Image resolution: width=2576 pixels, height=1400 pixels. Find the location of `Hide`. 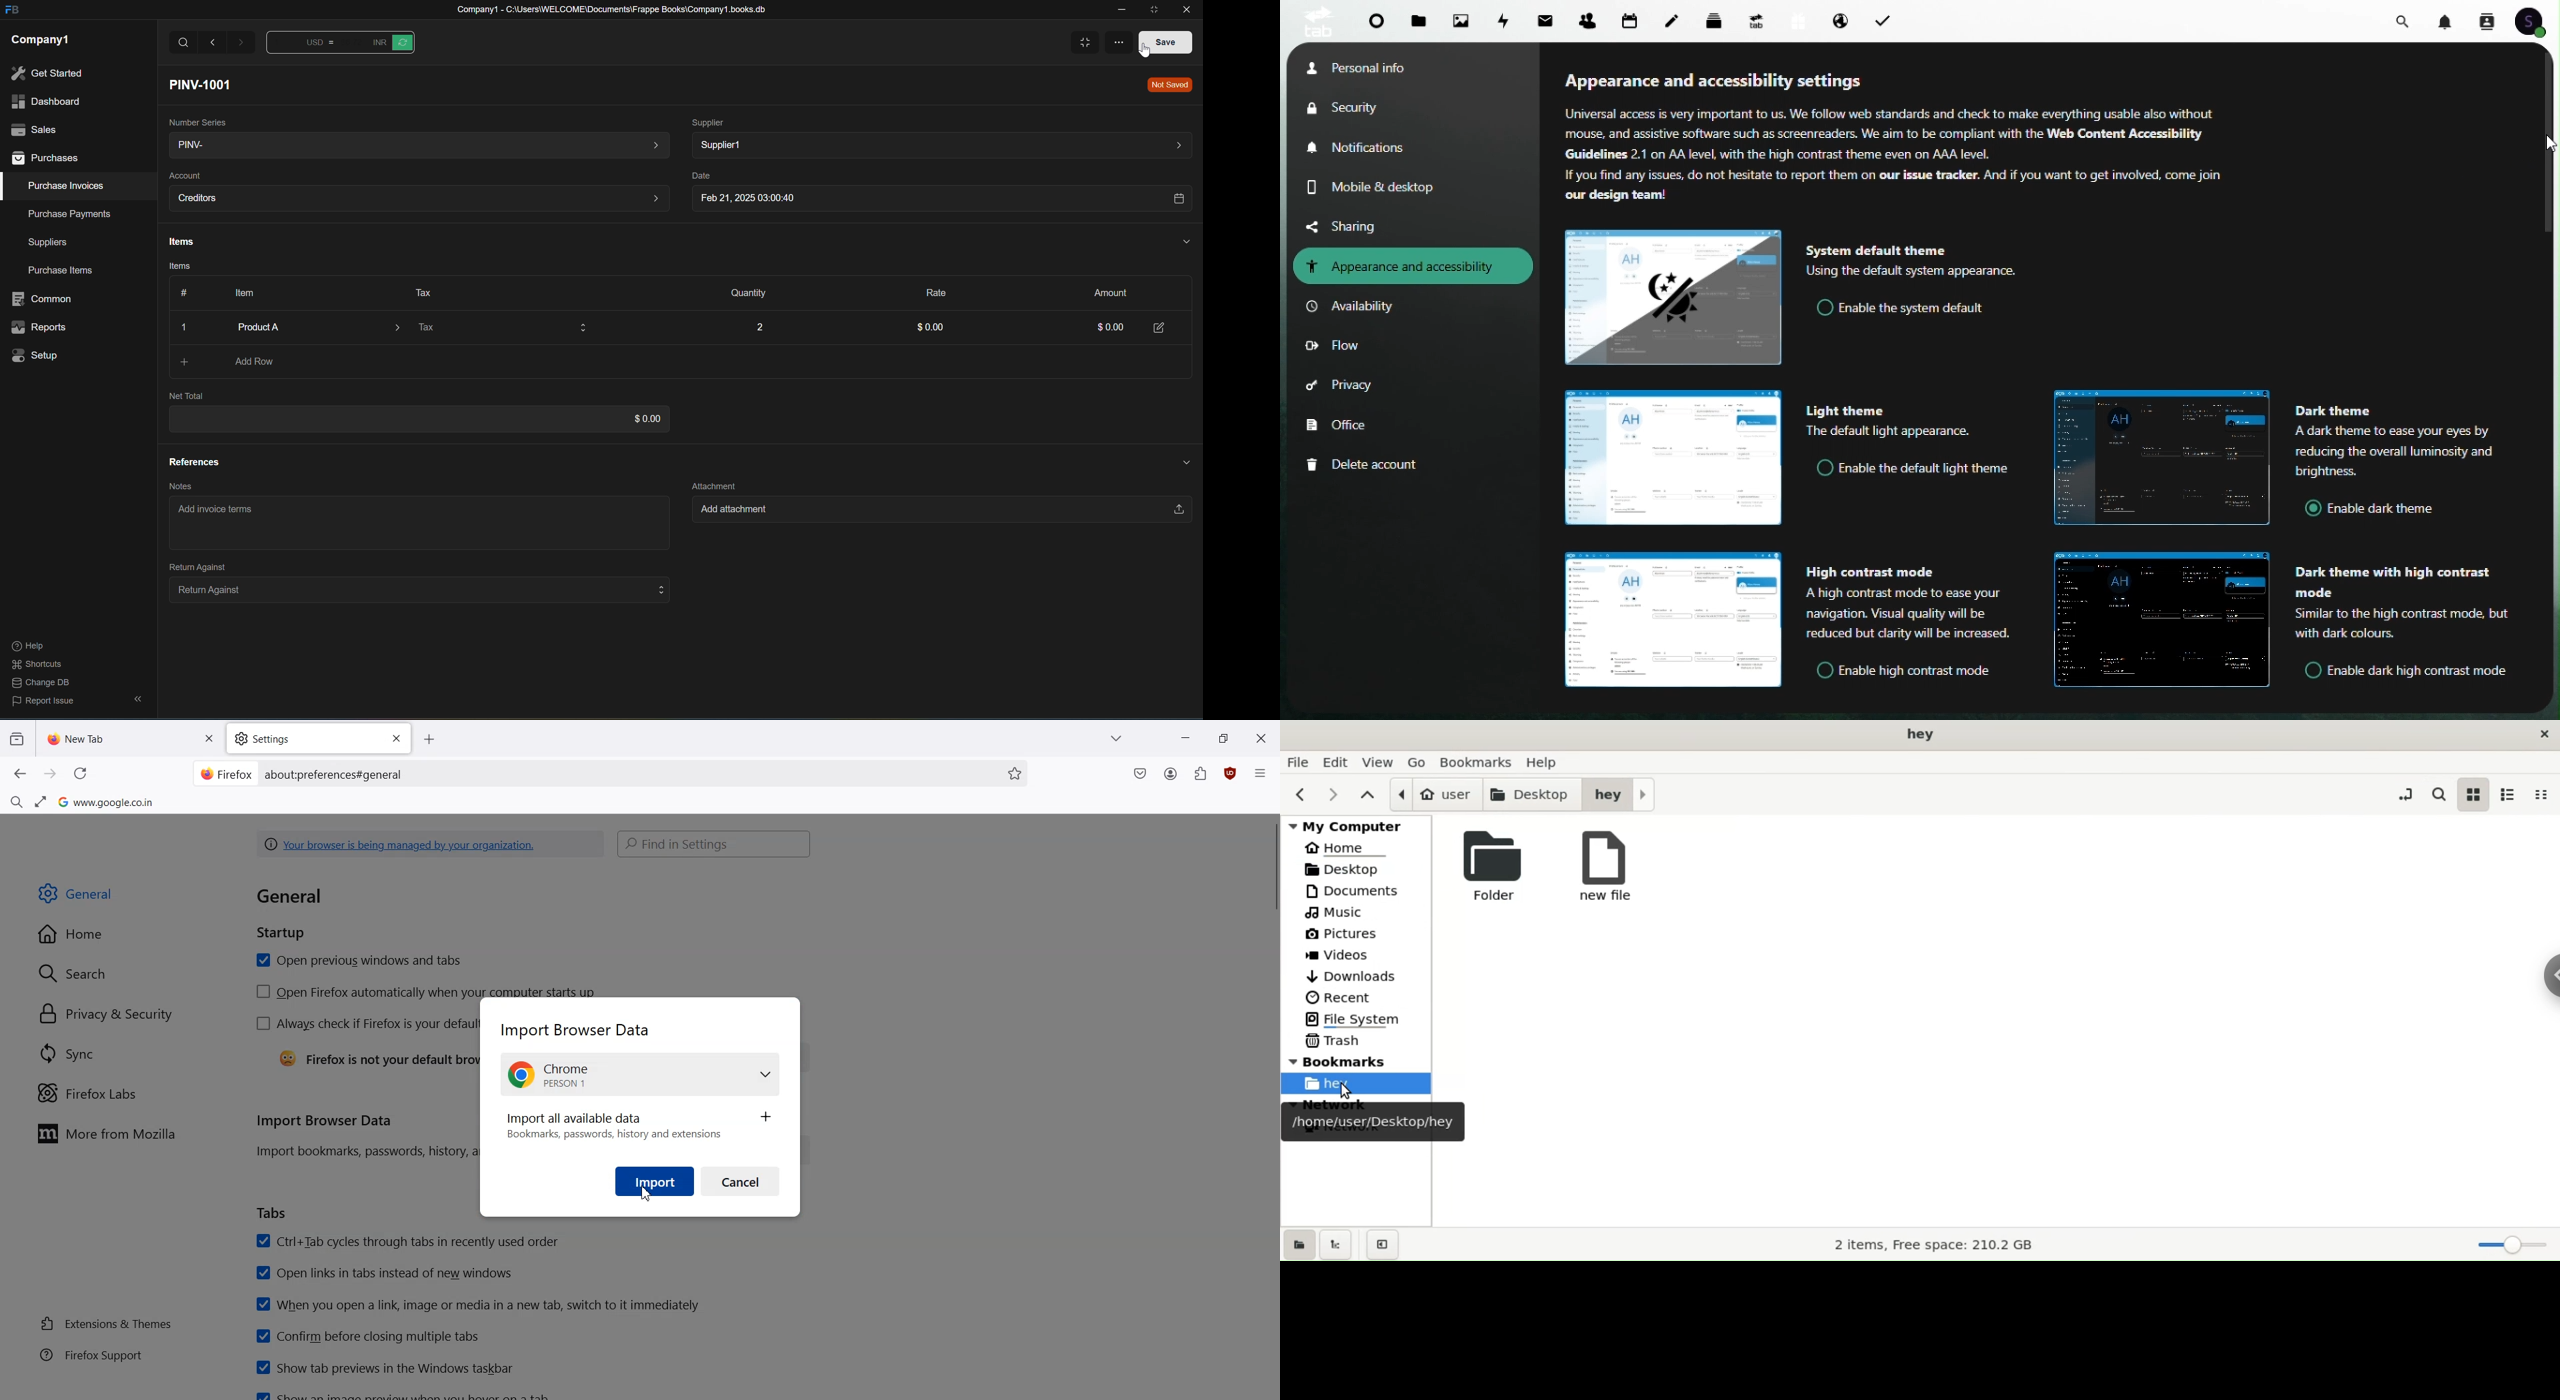

Hide is located at coordinates (1184, 241).